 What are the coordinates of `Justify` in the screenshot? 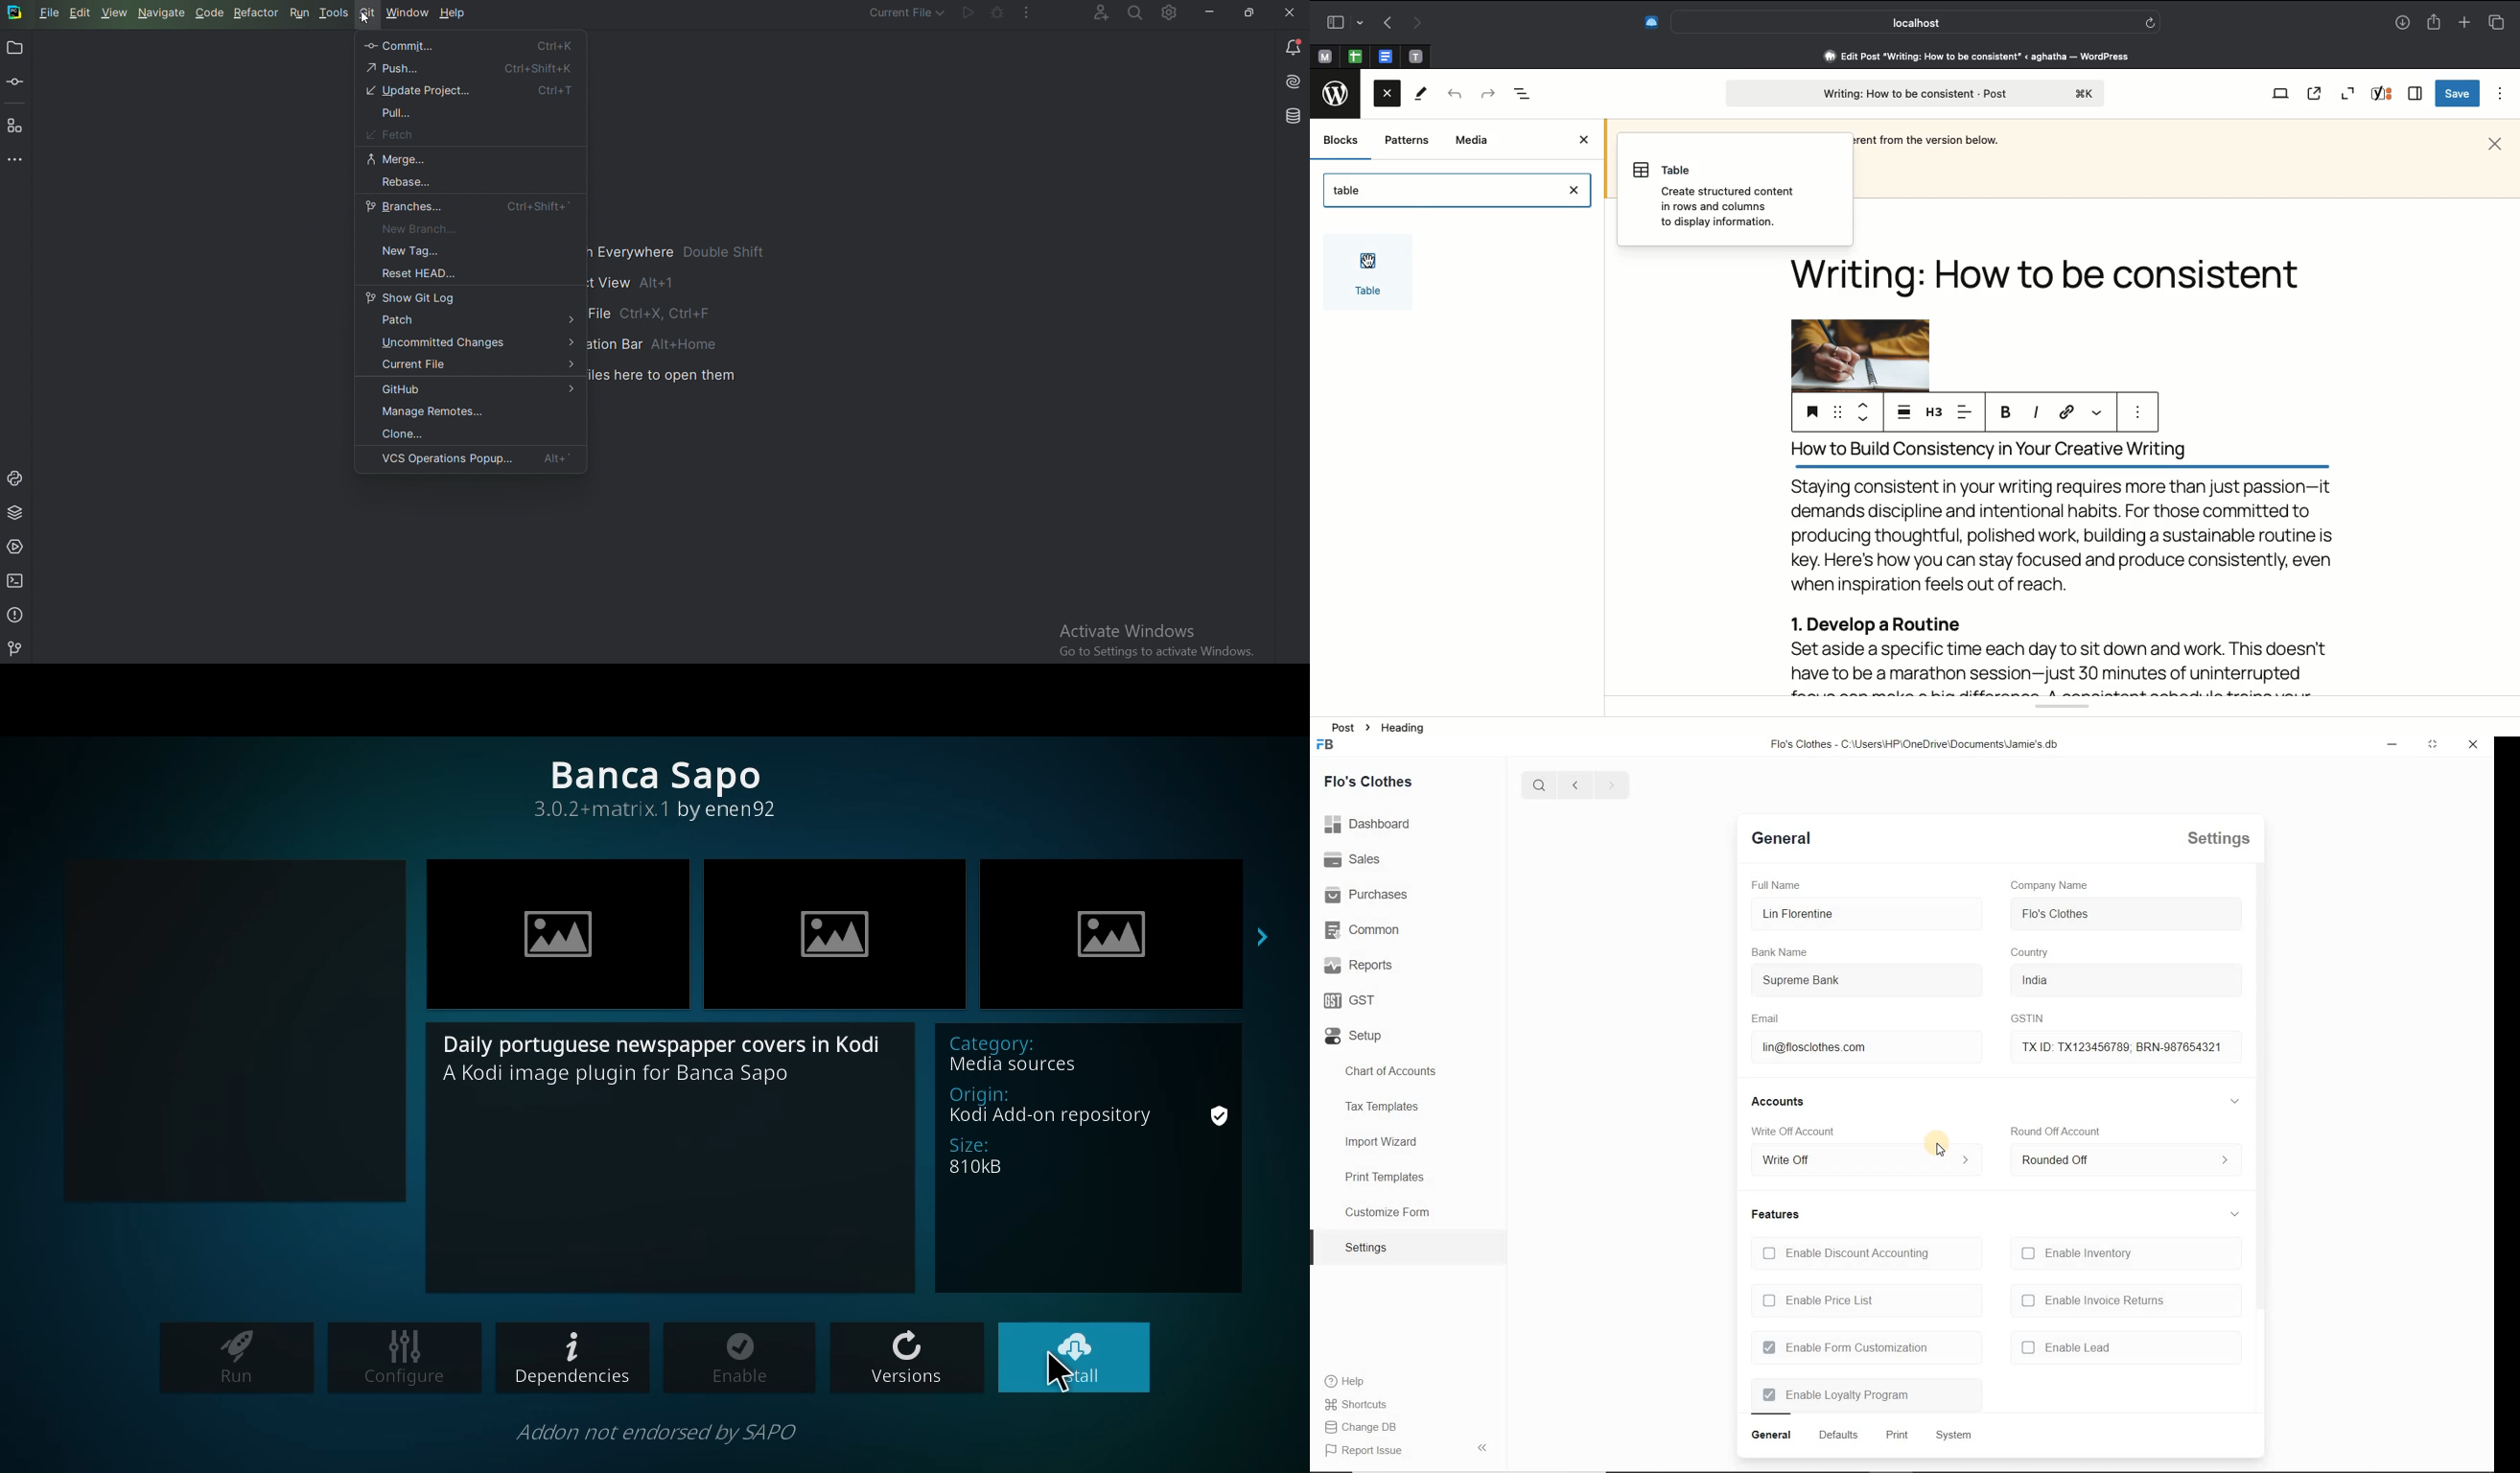 It's located at (1904, 410).